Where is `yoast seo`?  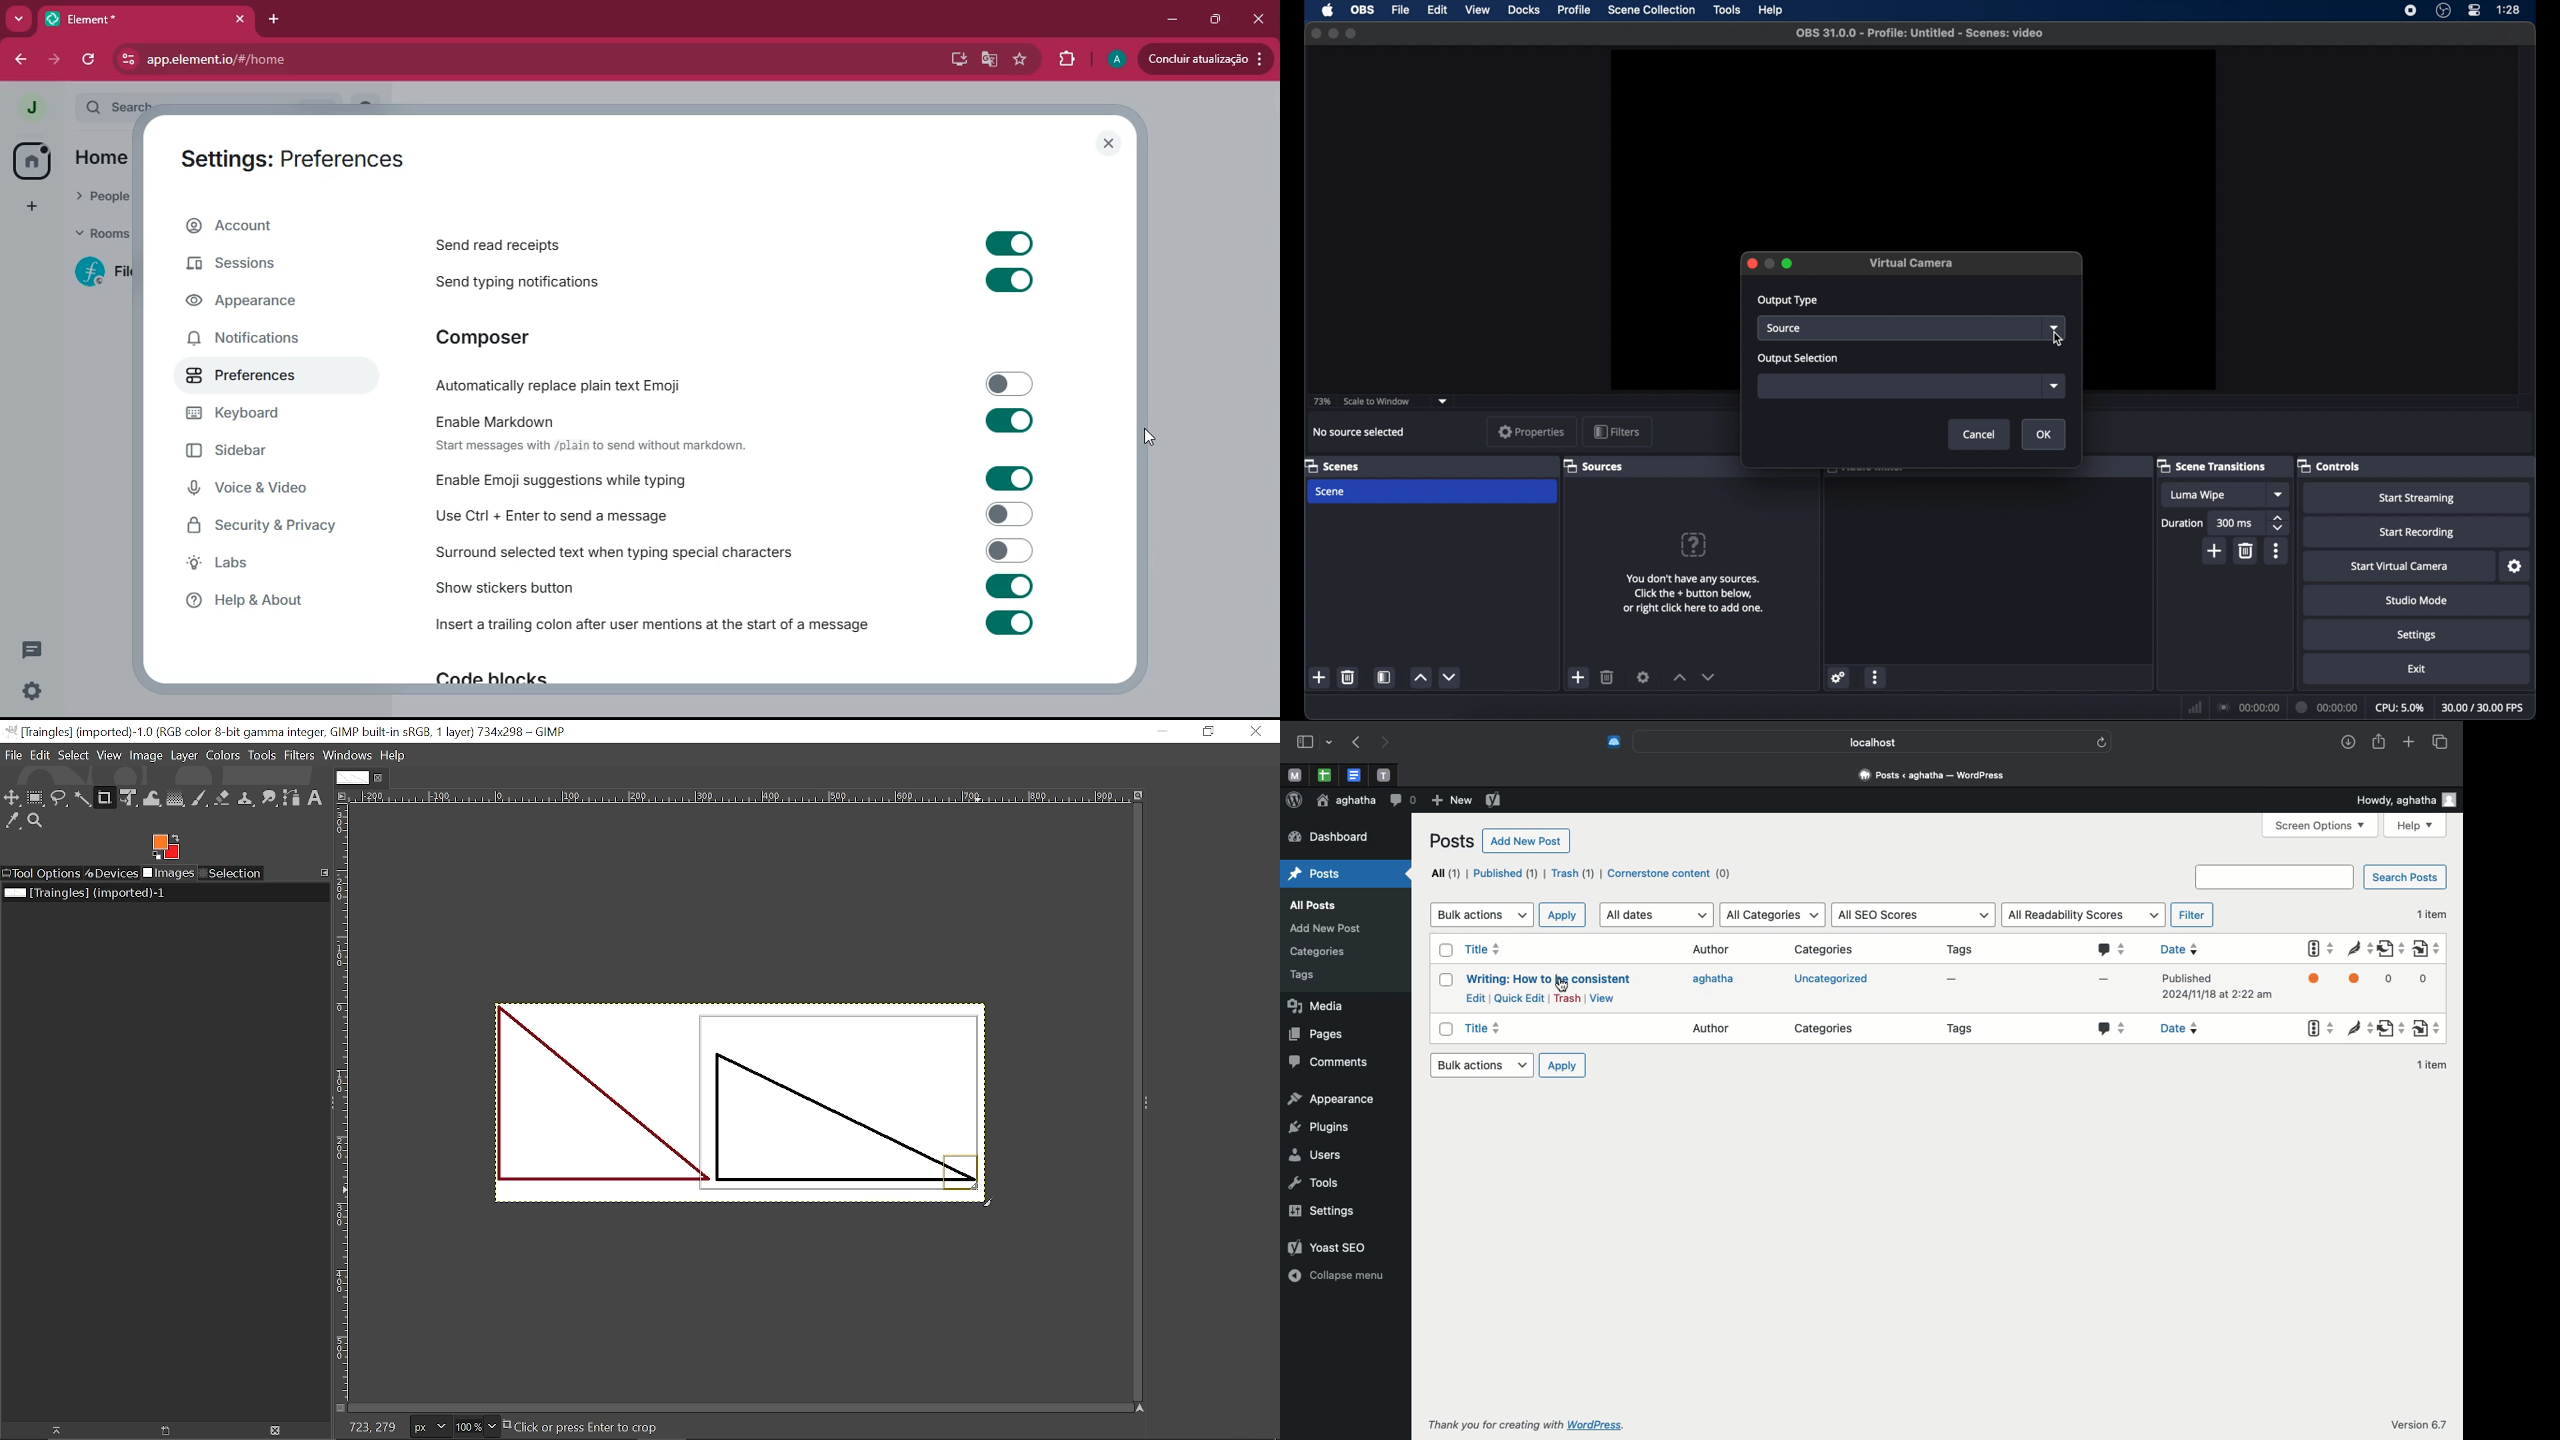
yoast seo is located at coordinates (1327, 1248).